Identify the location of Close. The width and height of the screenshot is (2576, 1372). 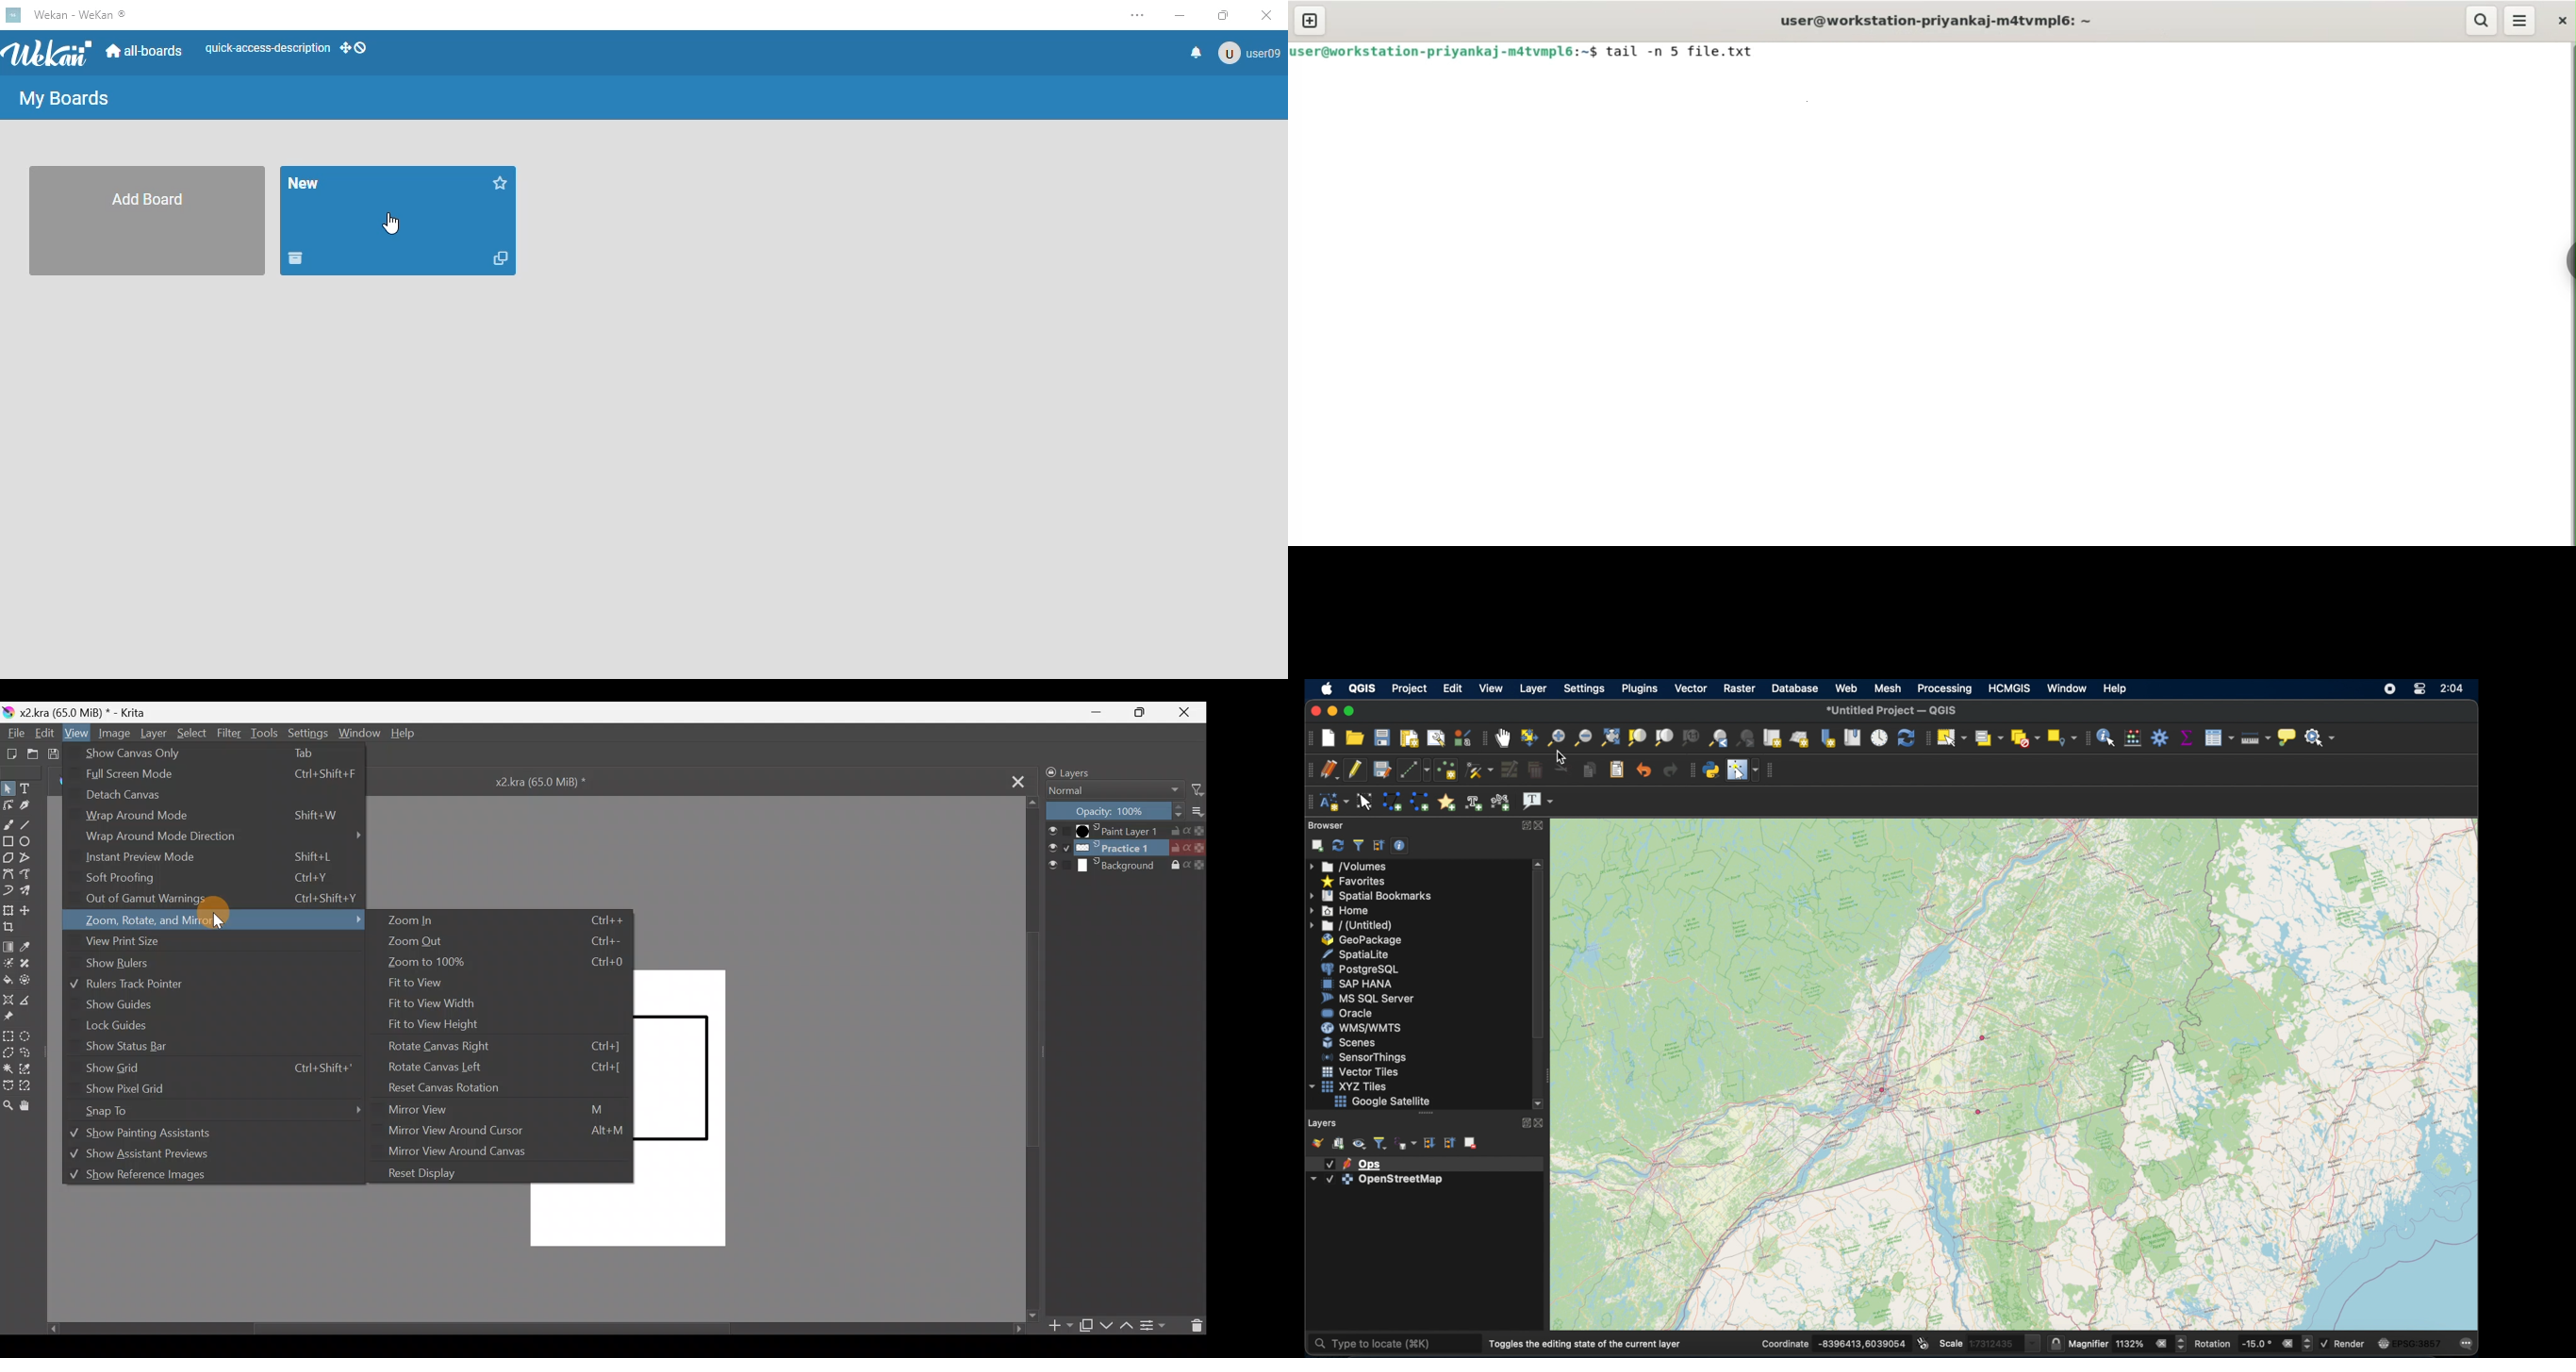
(1187, 711).